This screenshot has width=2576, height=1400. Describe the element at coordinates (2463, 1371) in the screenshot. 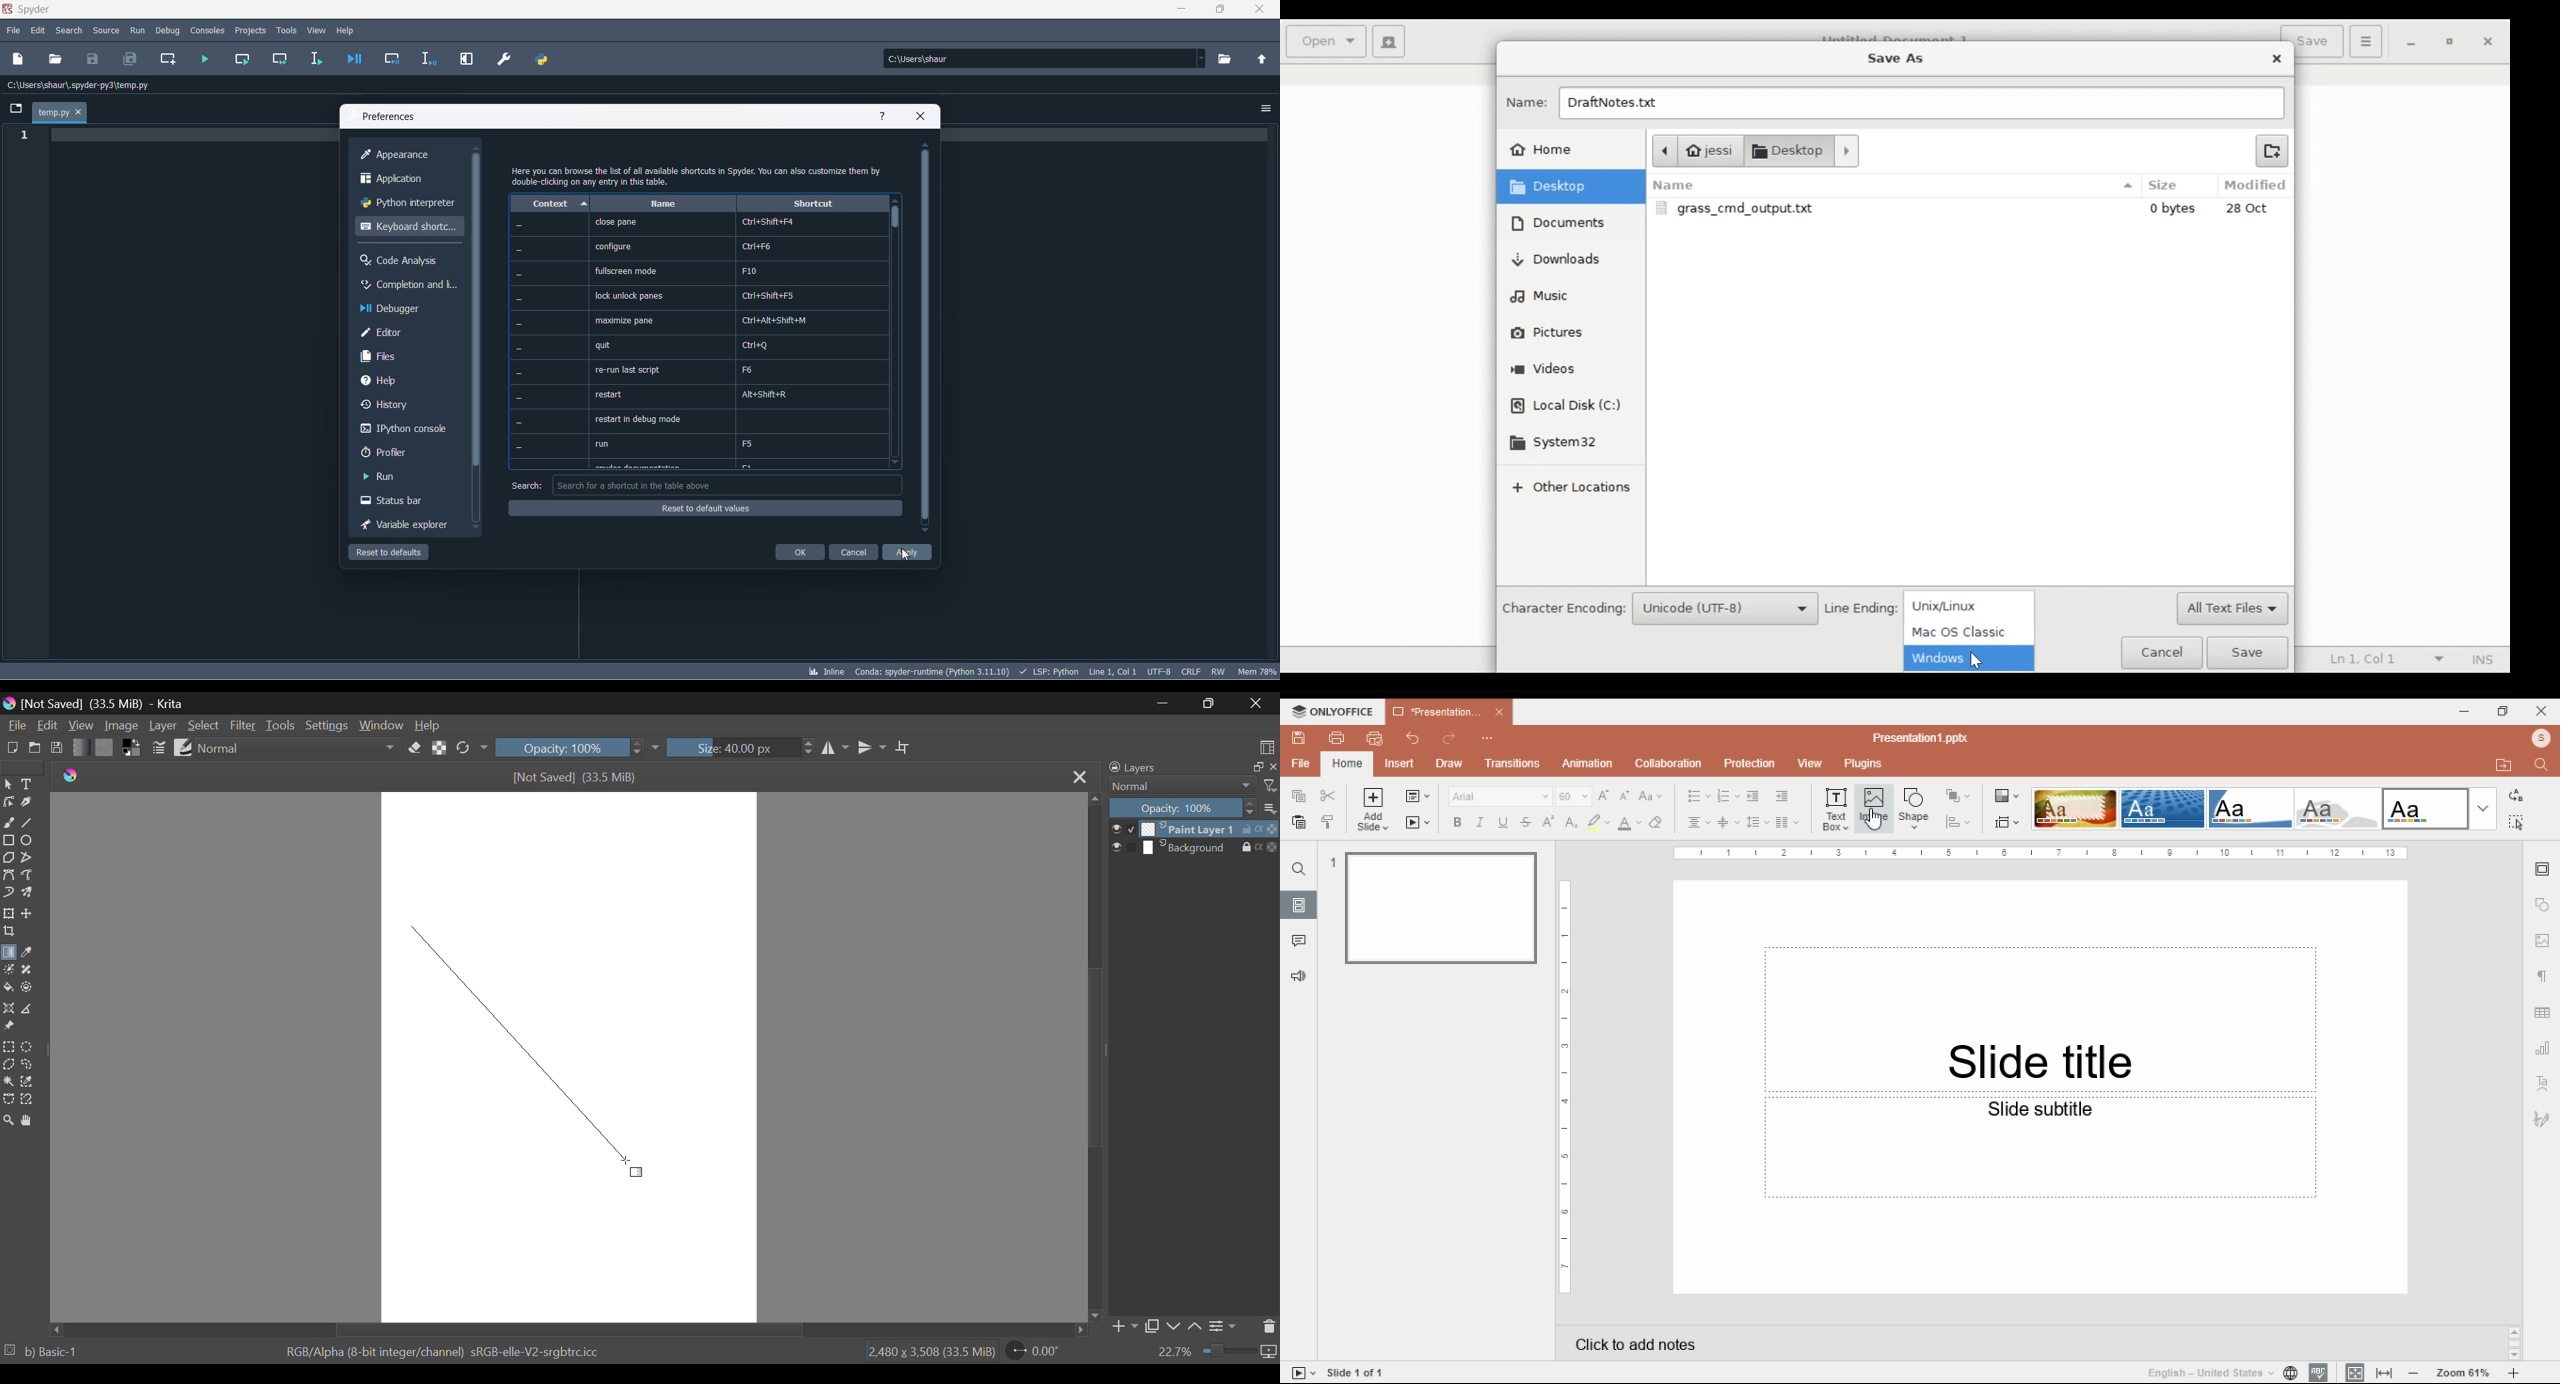

I see `zoom in/zoom out` at that location.